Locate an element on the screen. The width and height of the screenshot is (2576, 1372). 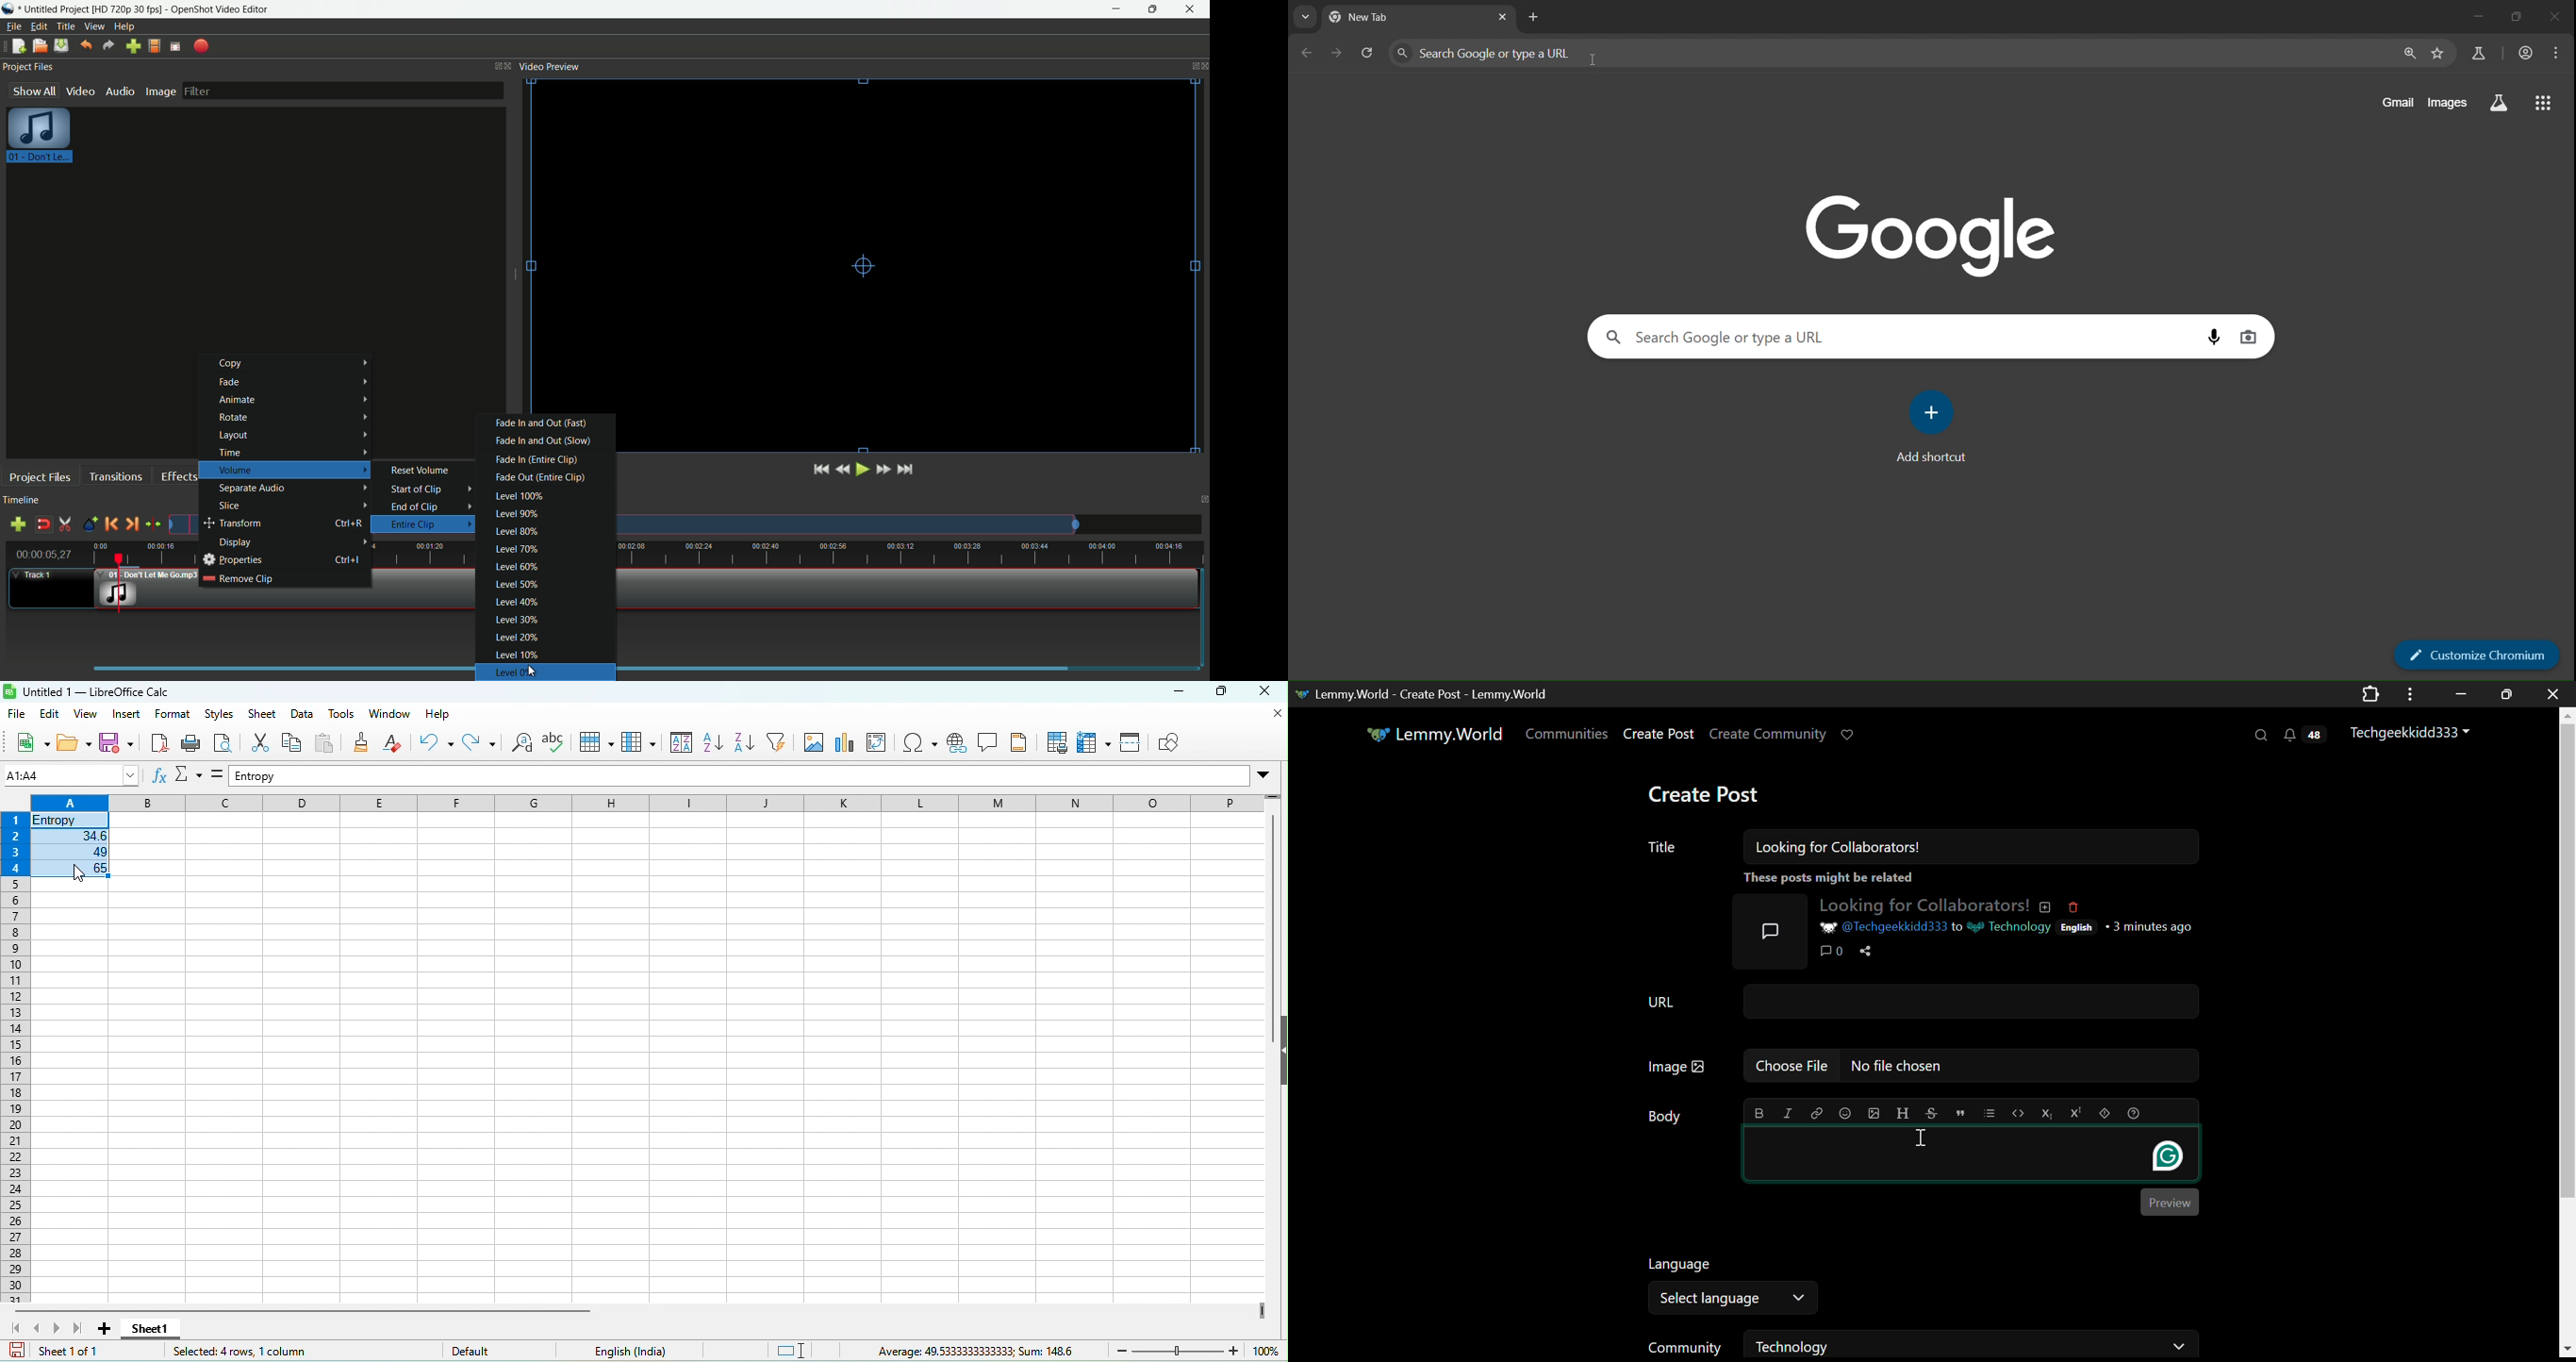
Close Window is located at coordinates (2549, 694).